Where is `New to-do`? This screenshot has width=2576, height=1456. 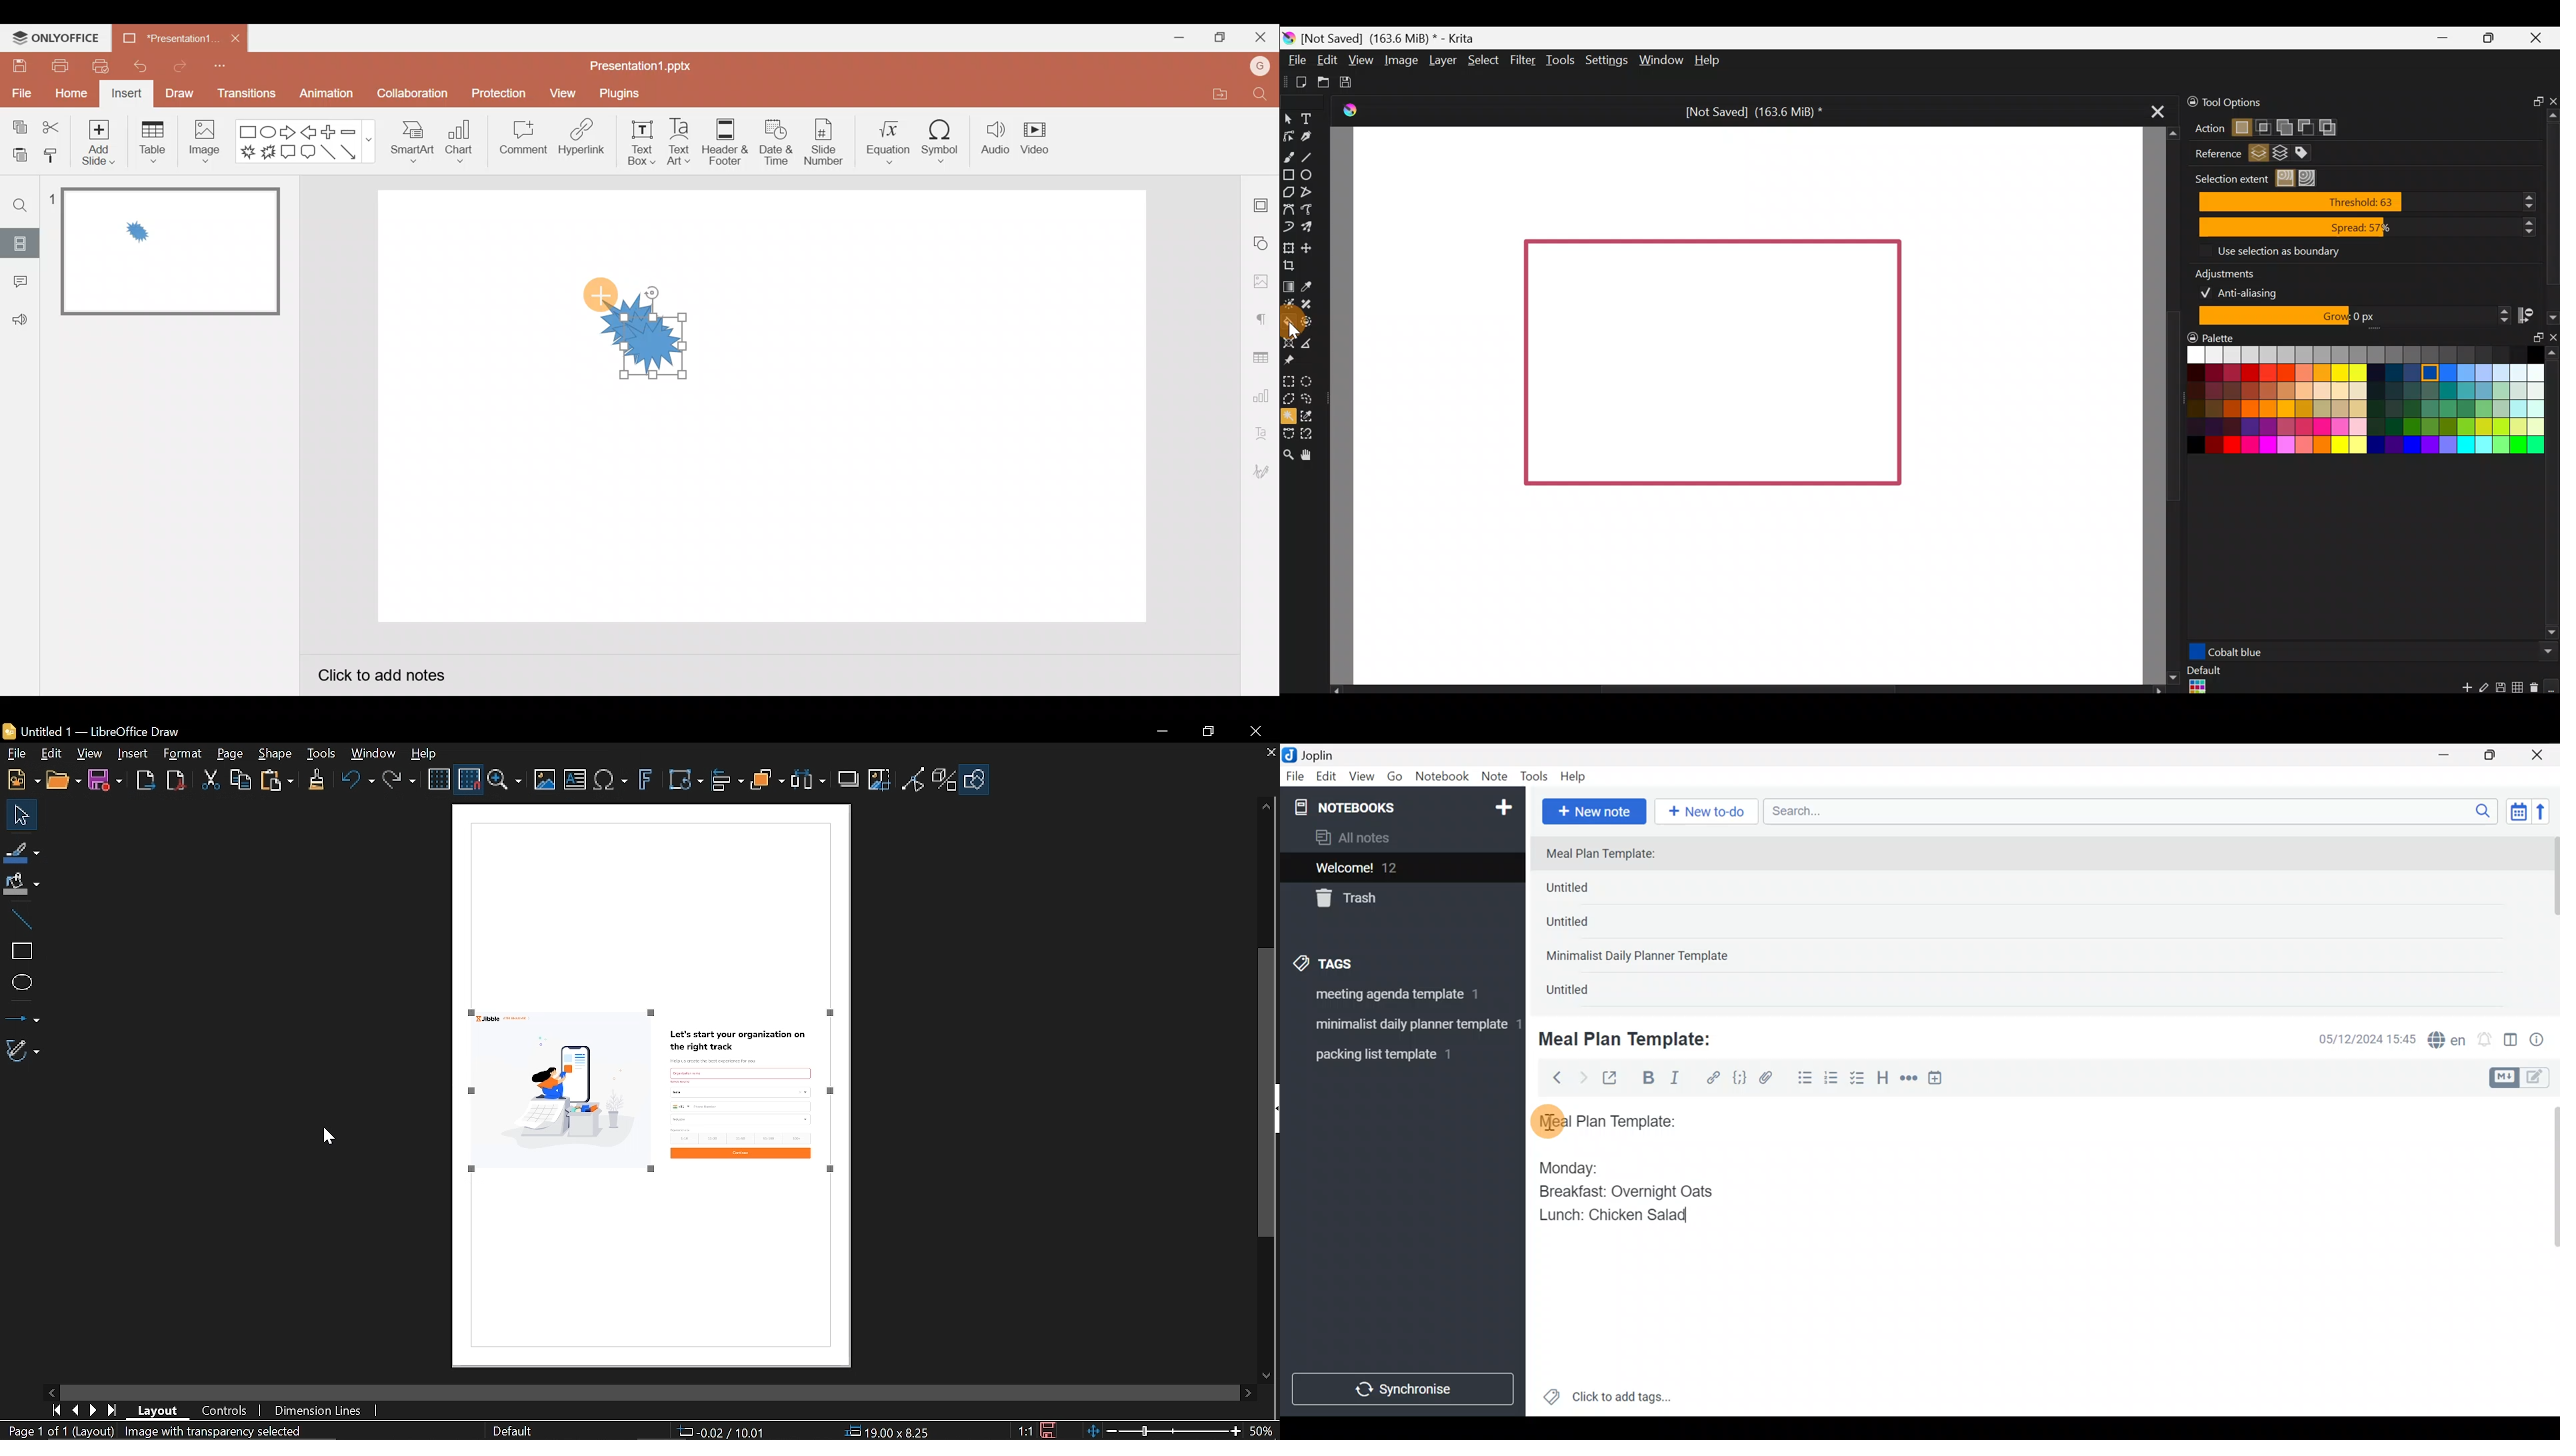 New to-do is located at coordinates (1709, 813).